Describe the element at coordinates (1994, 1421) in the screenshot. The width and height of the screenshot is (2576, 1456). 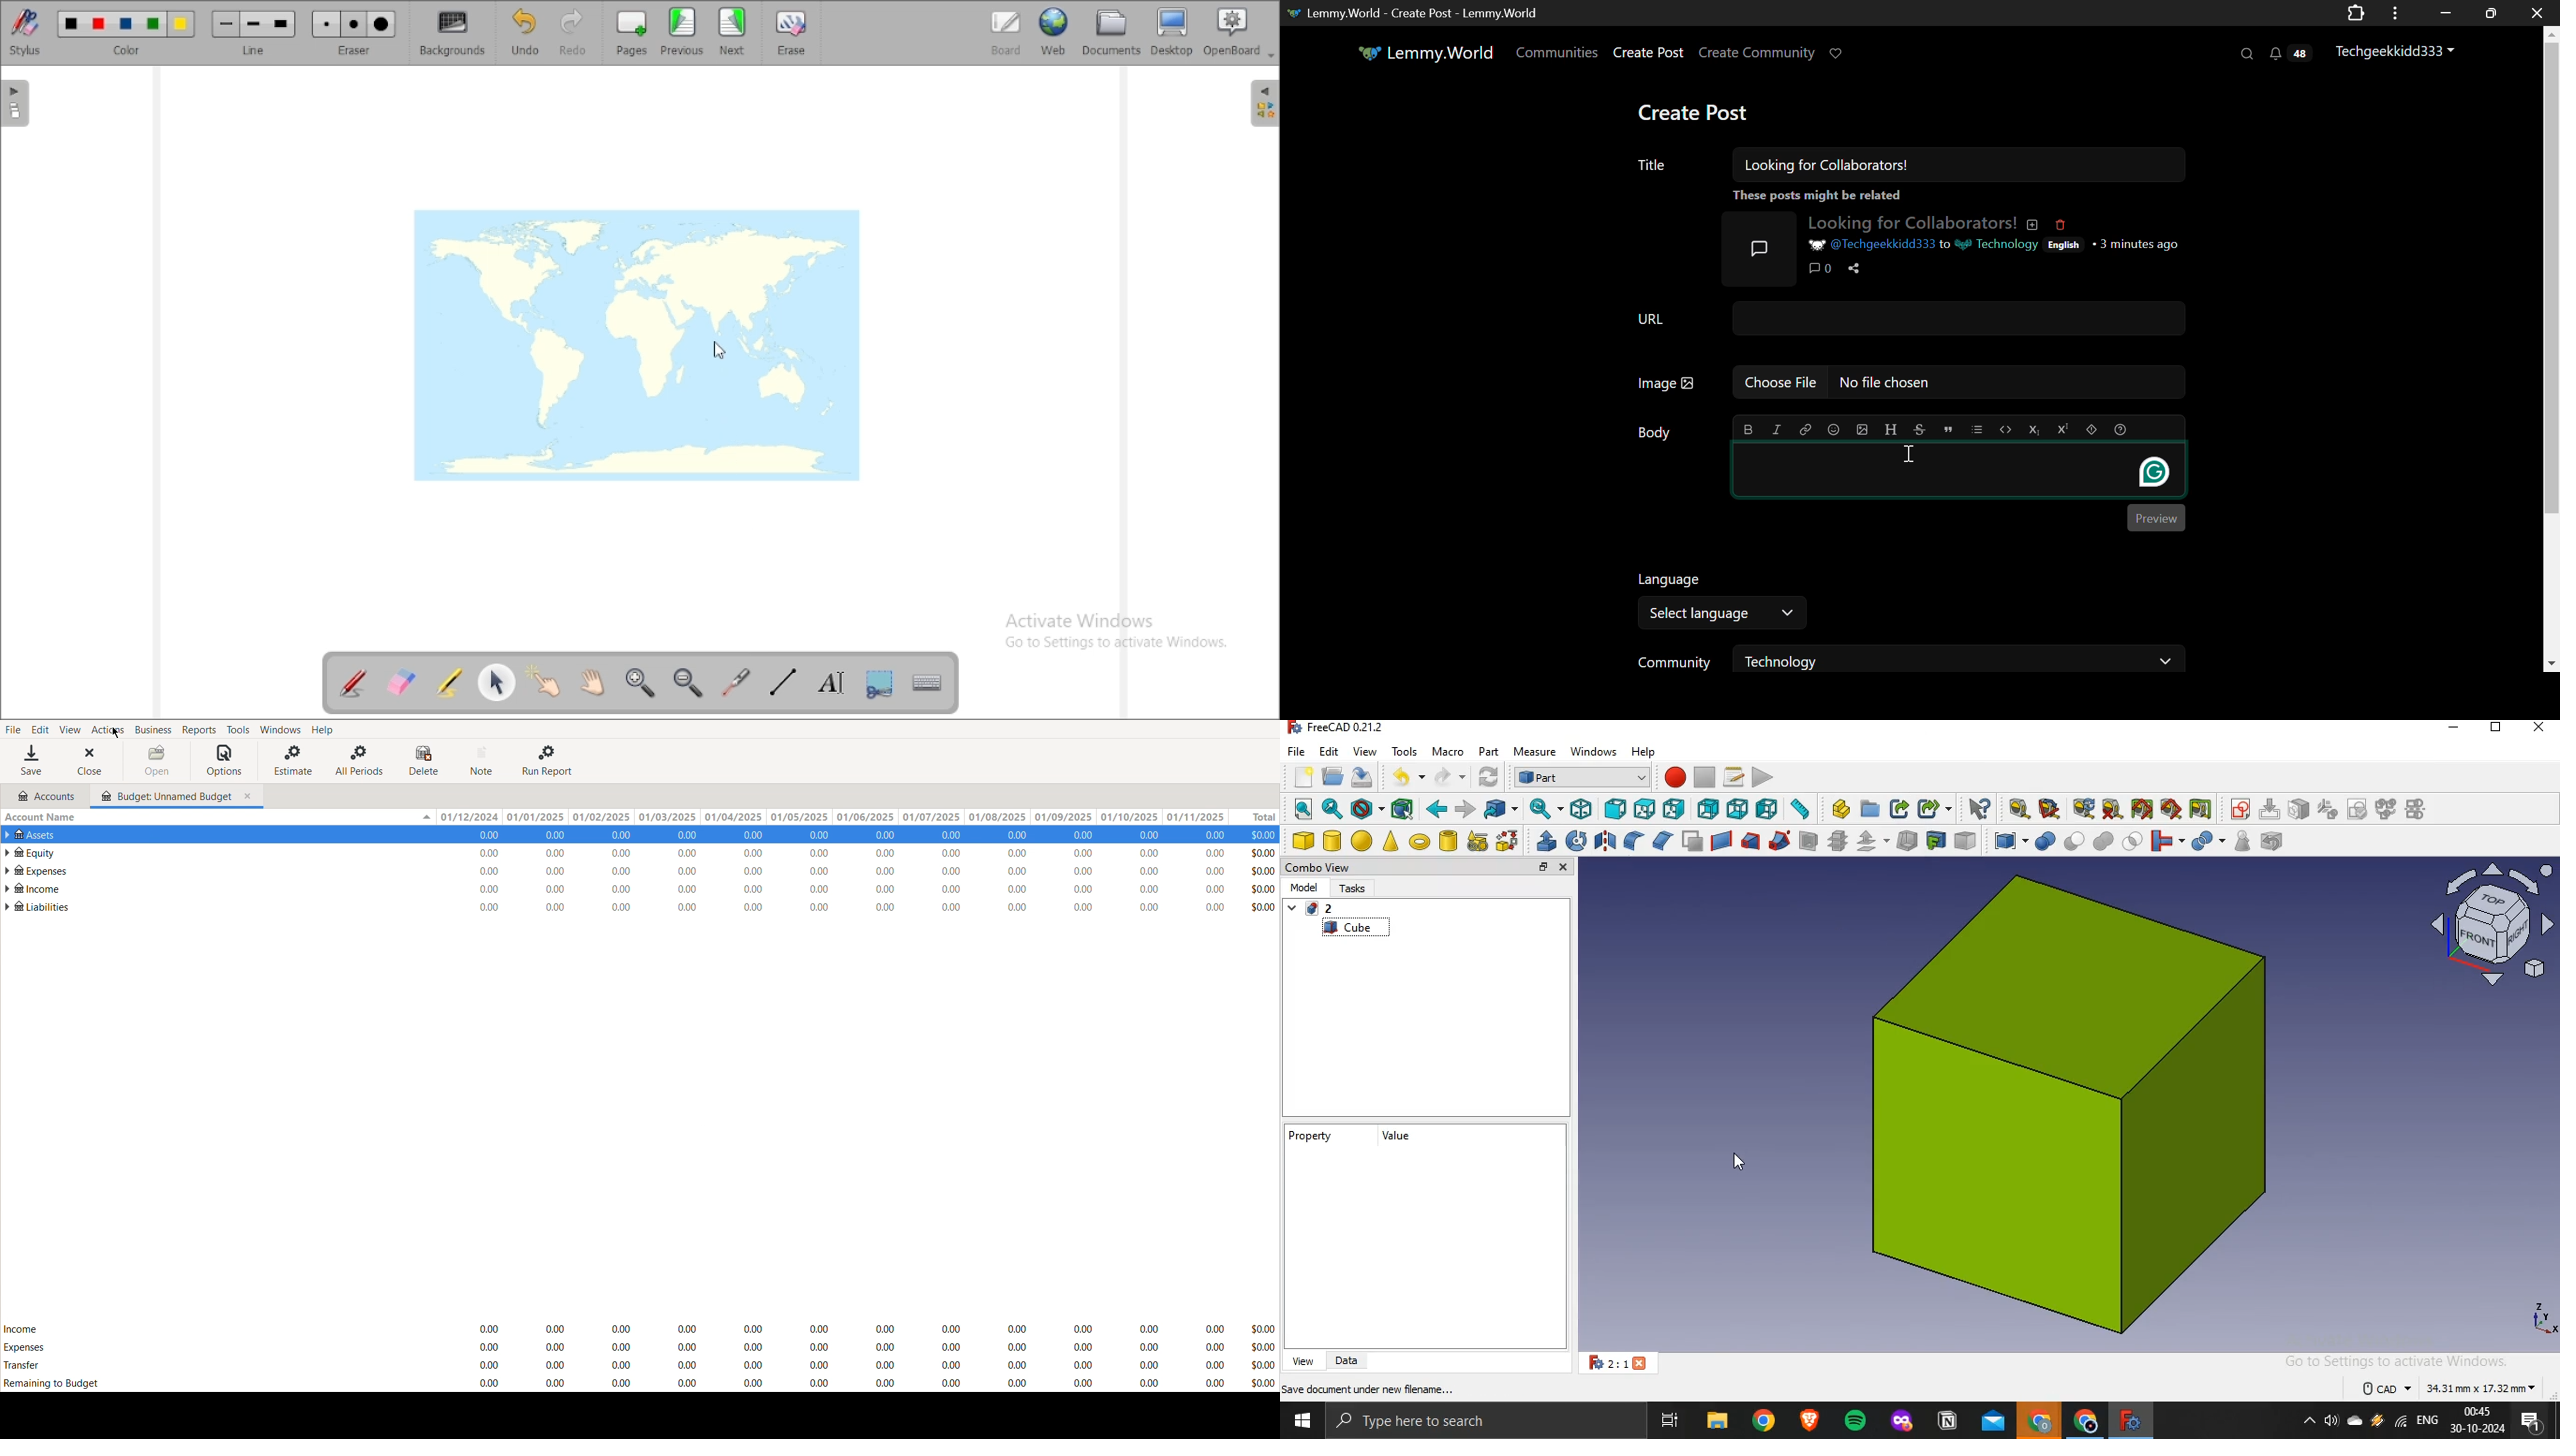
I see `outlook` at that location.